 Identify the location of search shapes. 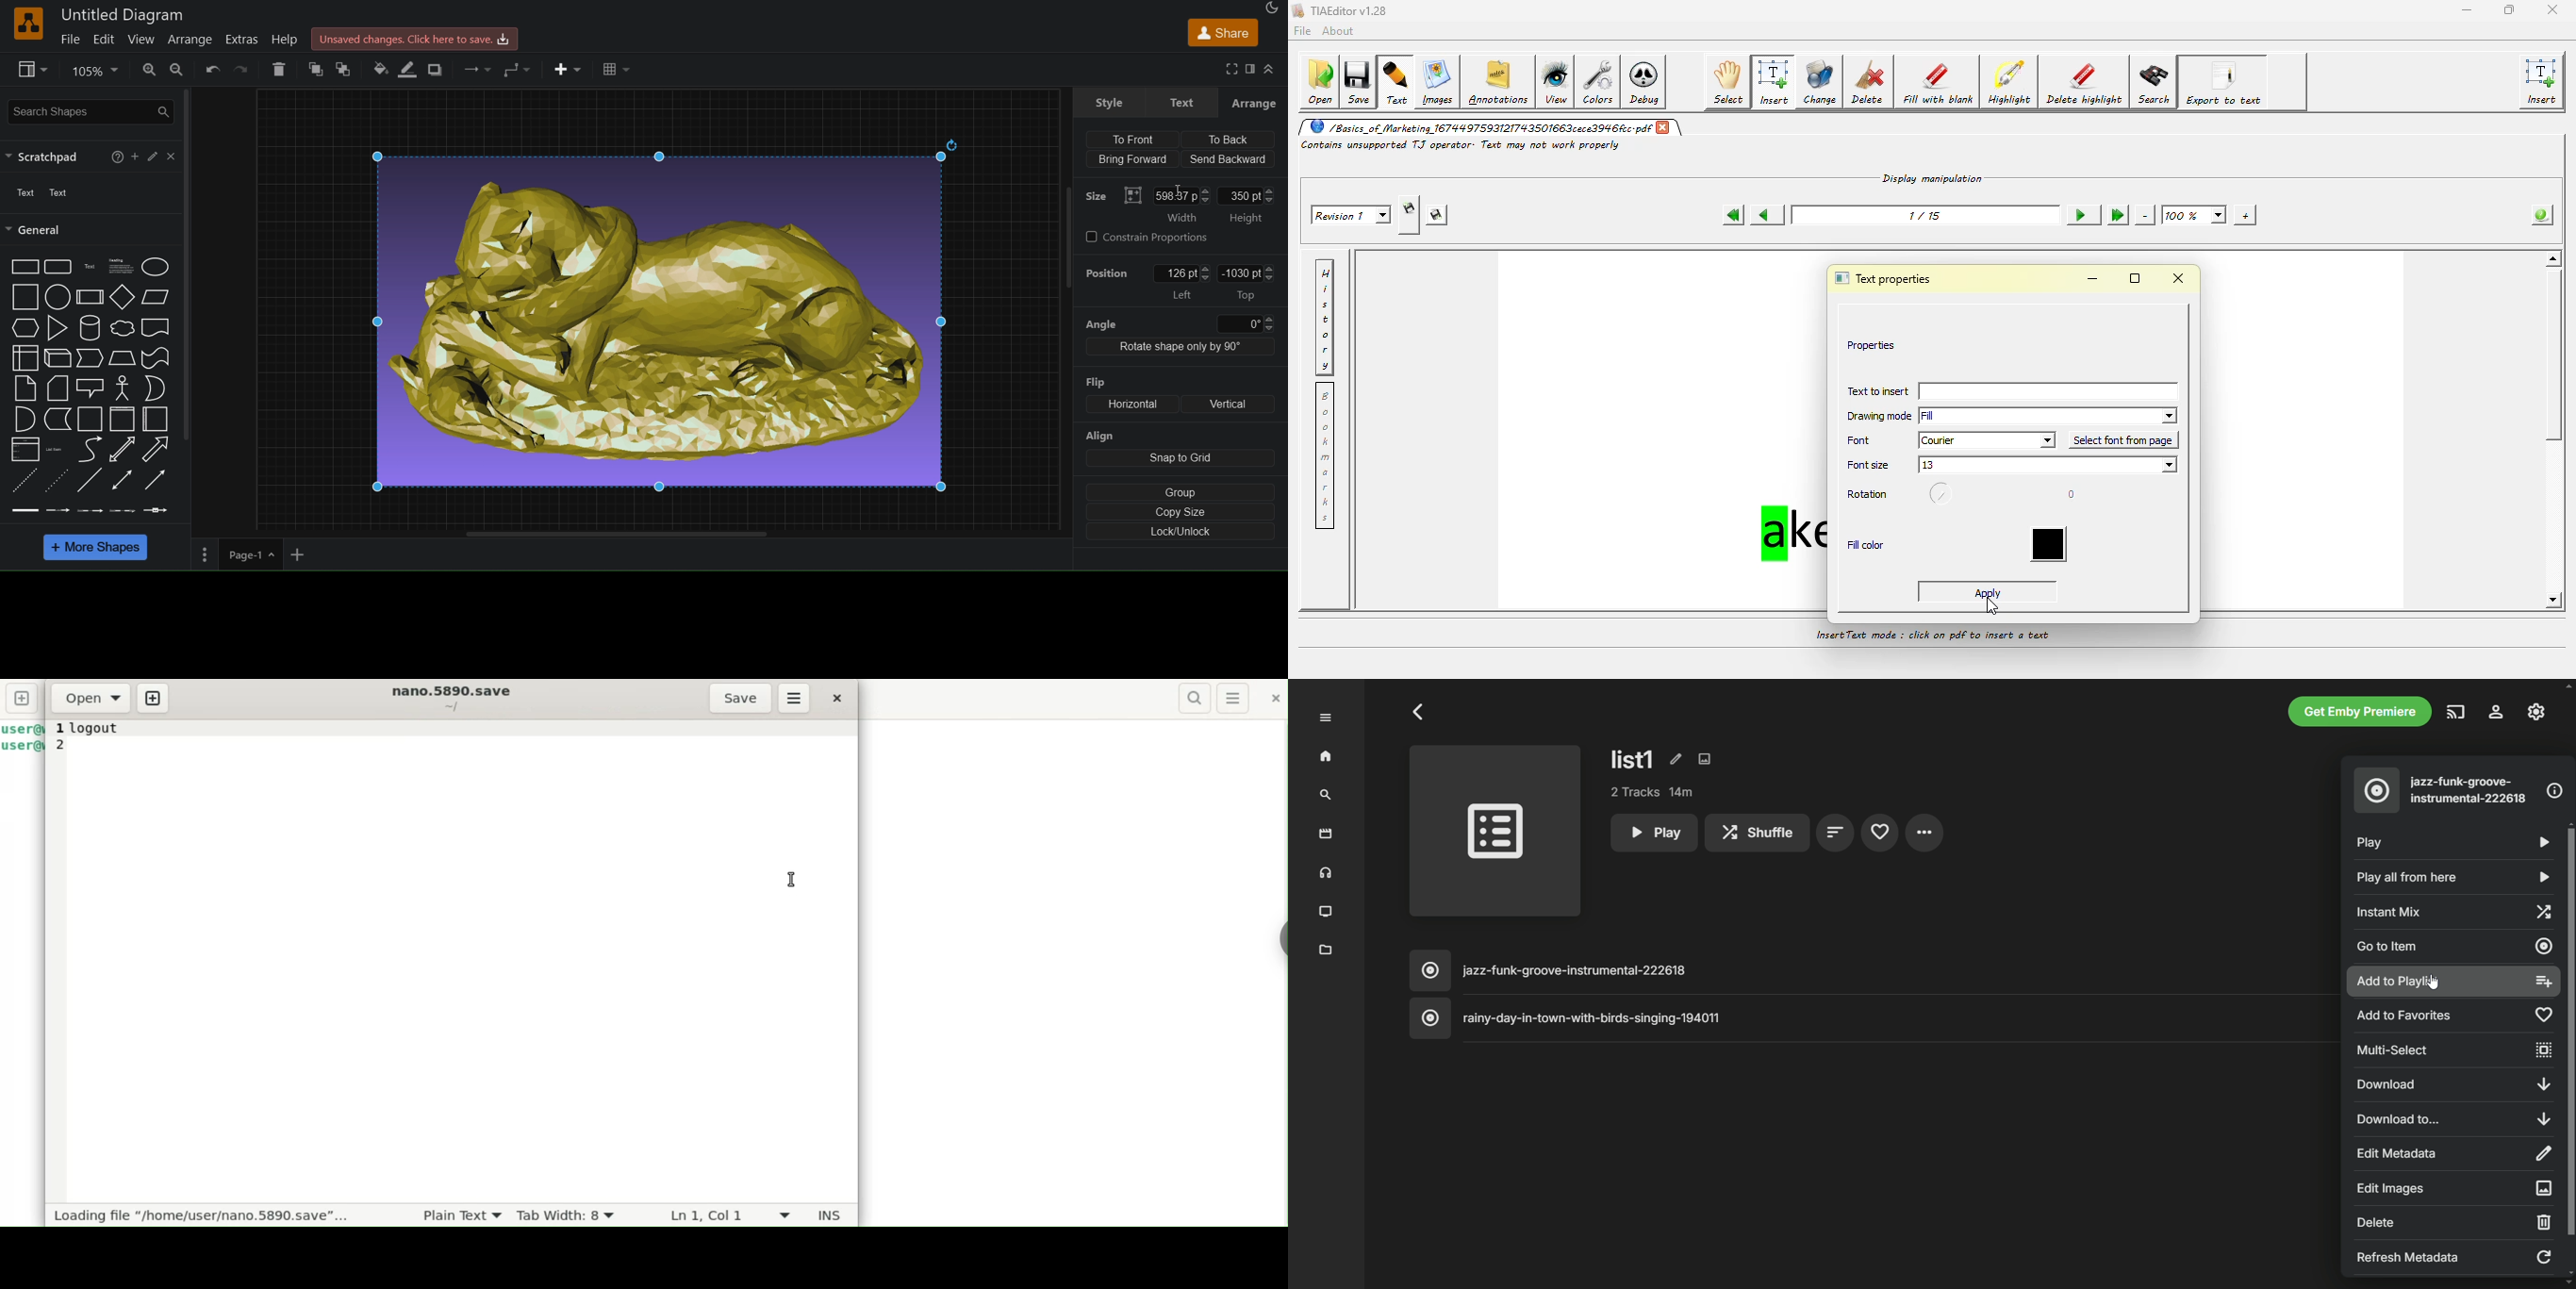
(89, 112).